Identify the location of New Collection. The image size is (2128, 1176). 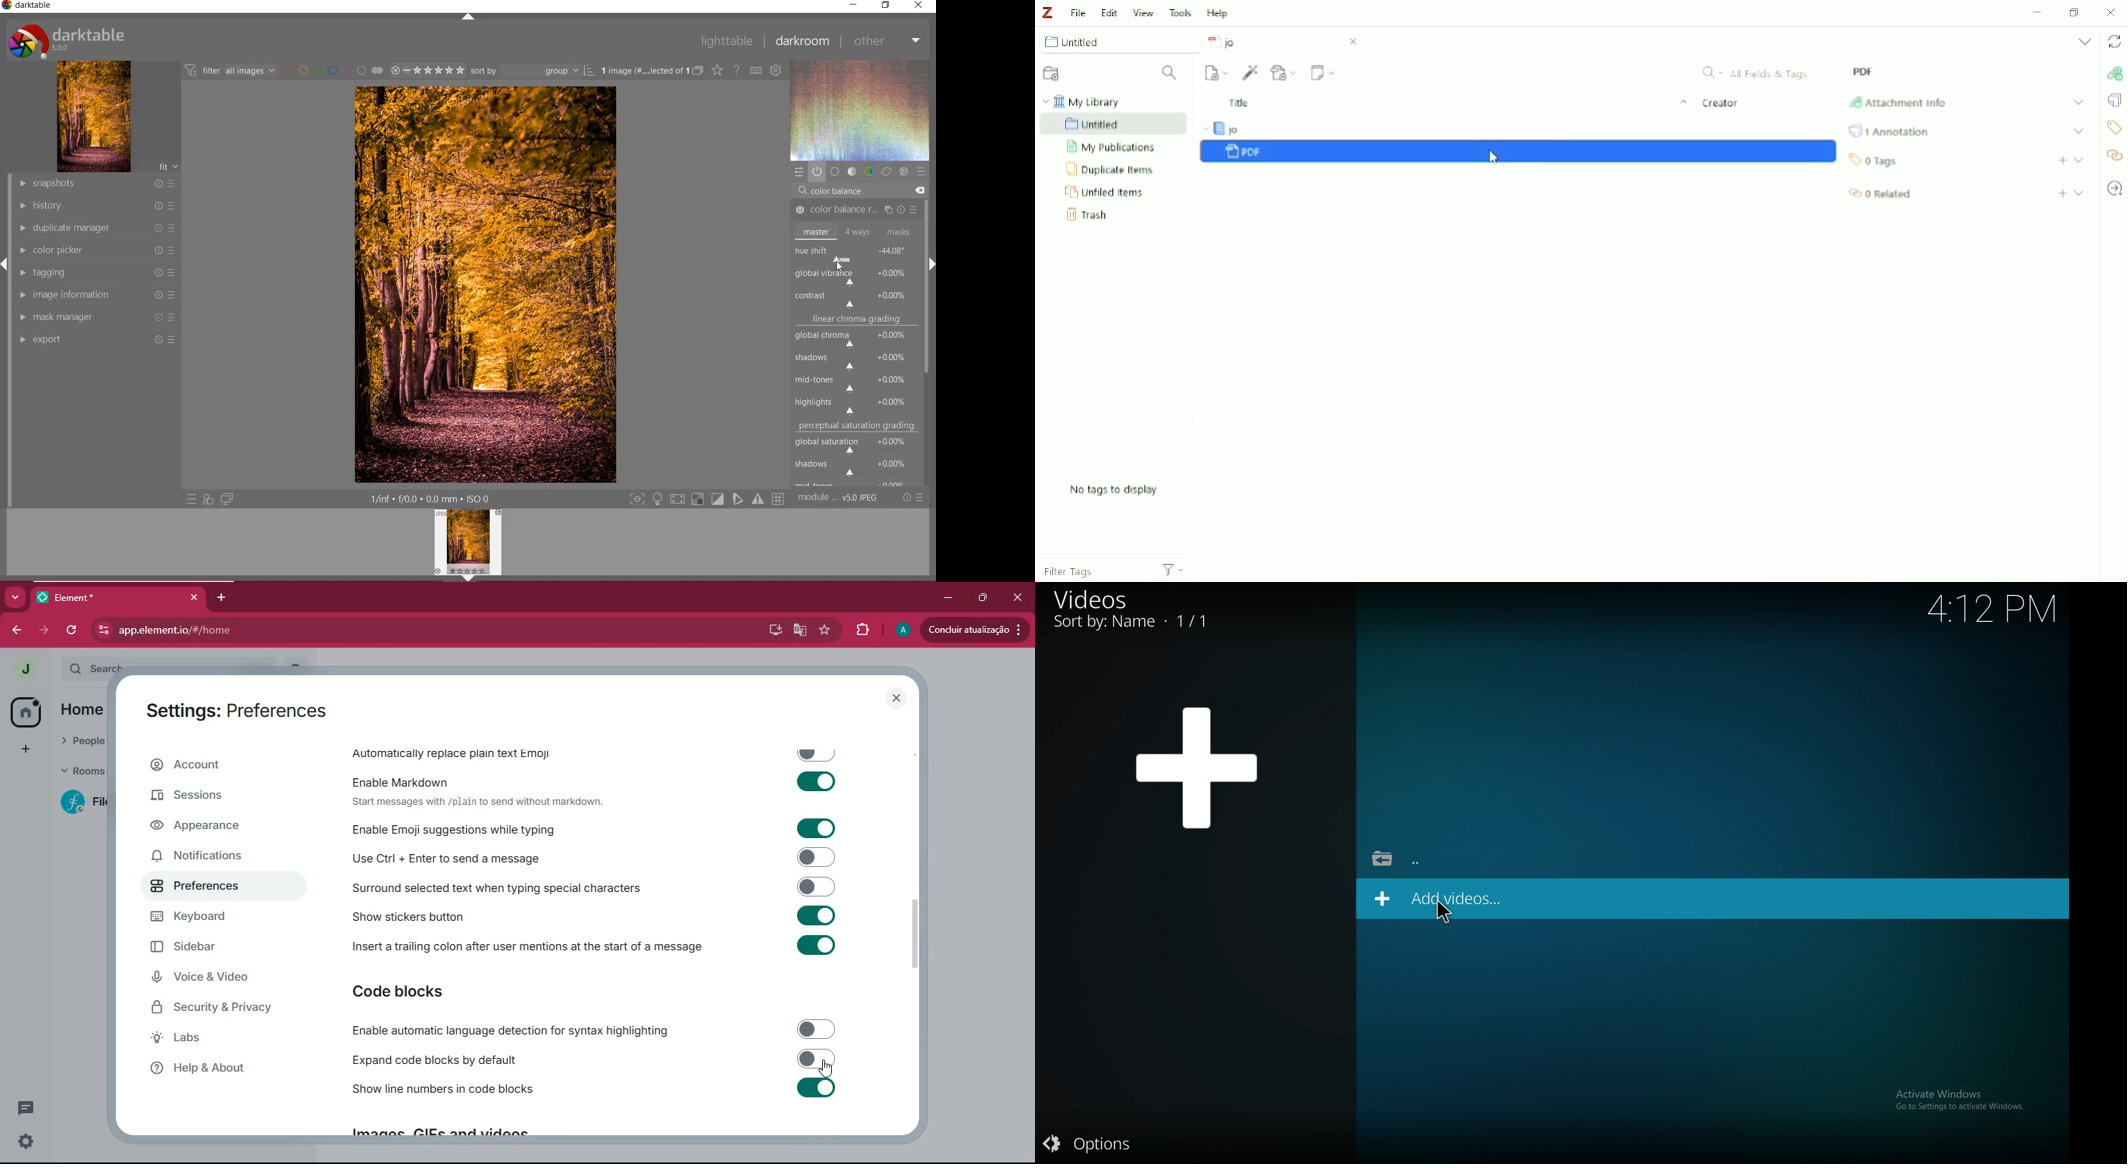
(1053, 73).